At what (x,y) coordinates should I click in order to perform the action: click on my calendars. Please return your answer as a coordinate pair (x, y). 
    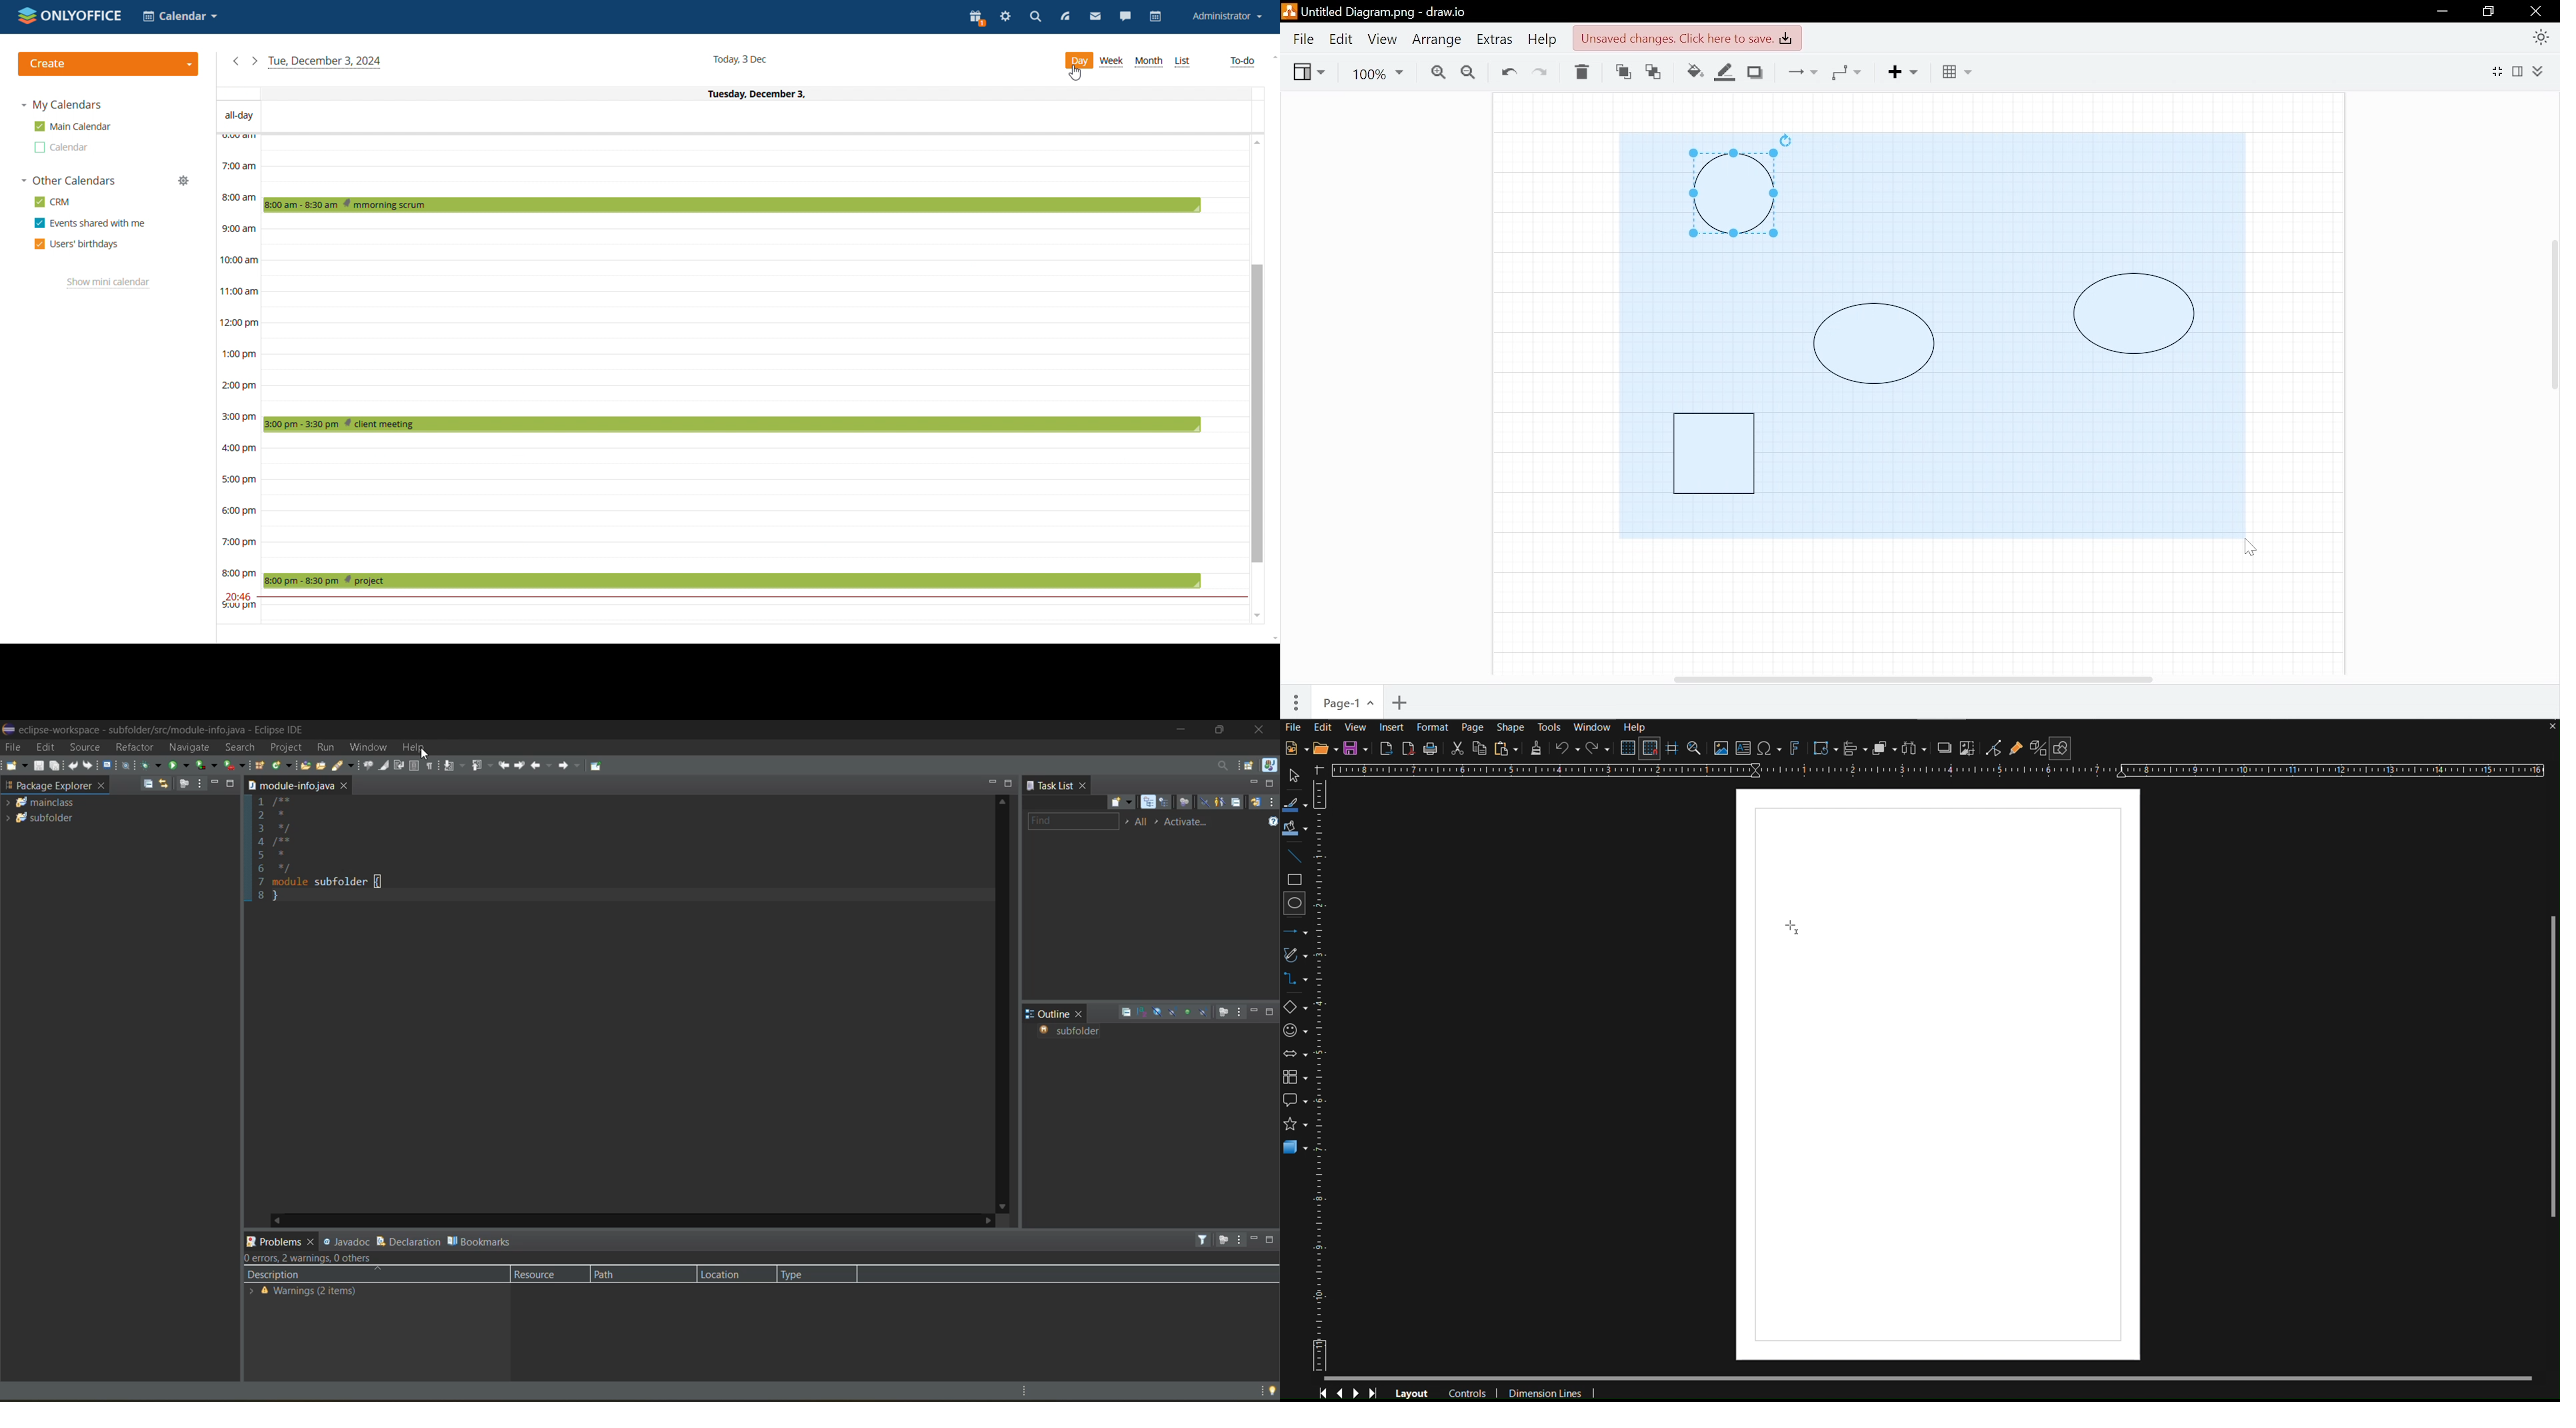
    Looking at the image, I should click on (62, 105).